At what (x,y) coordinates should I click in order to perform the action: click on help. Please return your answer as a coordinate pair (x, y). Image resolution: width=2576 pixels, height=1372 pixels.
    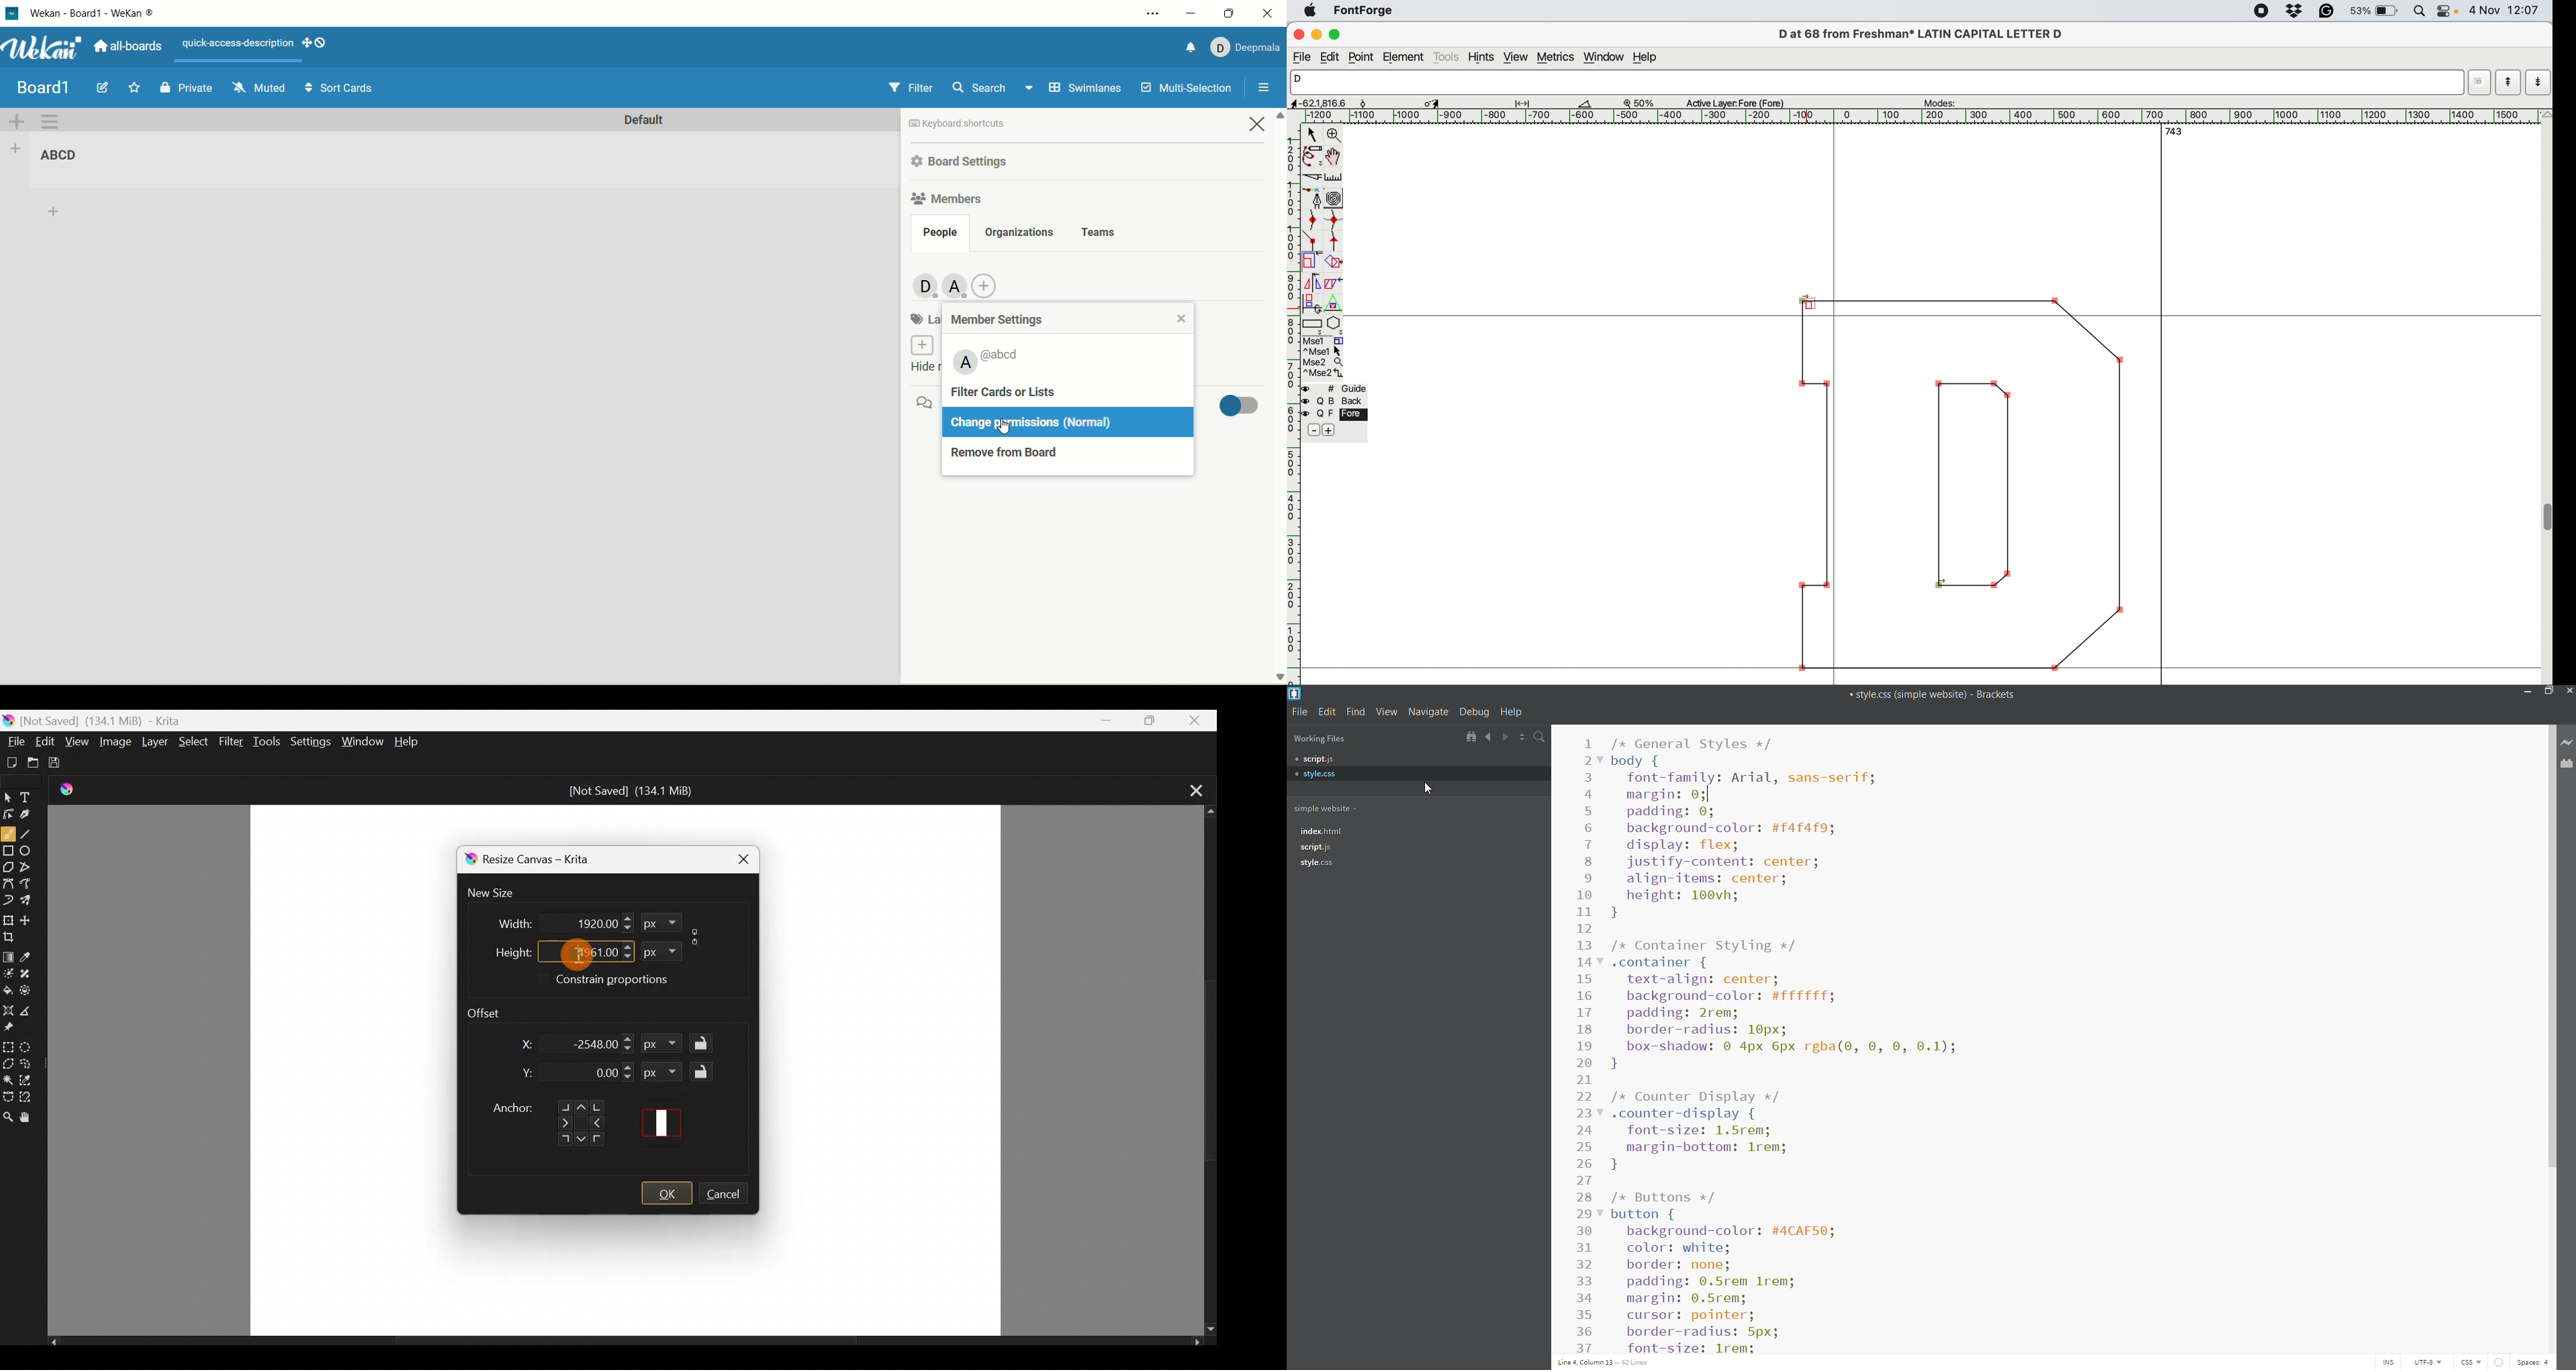
    Looking at the image, I should click on (1649, 59).